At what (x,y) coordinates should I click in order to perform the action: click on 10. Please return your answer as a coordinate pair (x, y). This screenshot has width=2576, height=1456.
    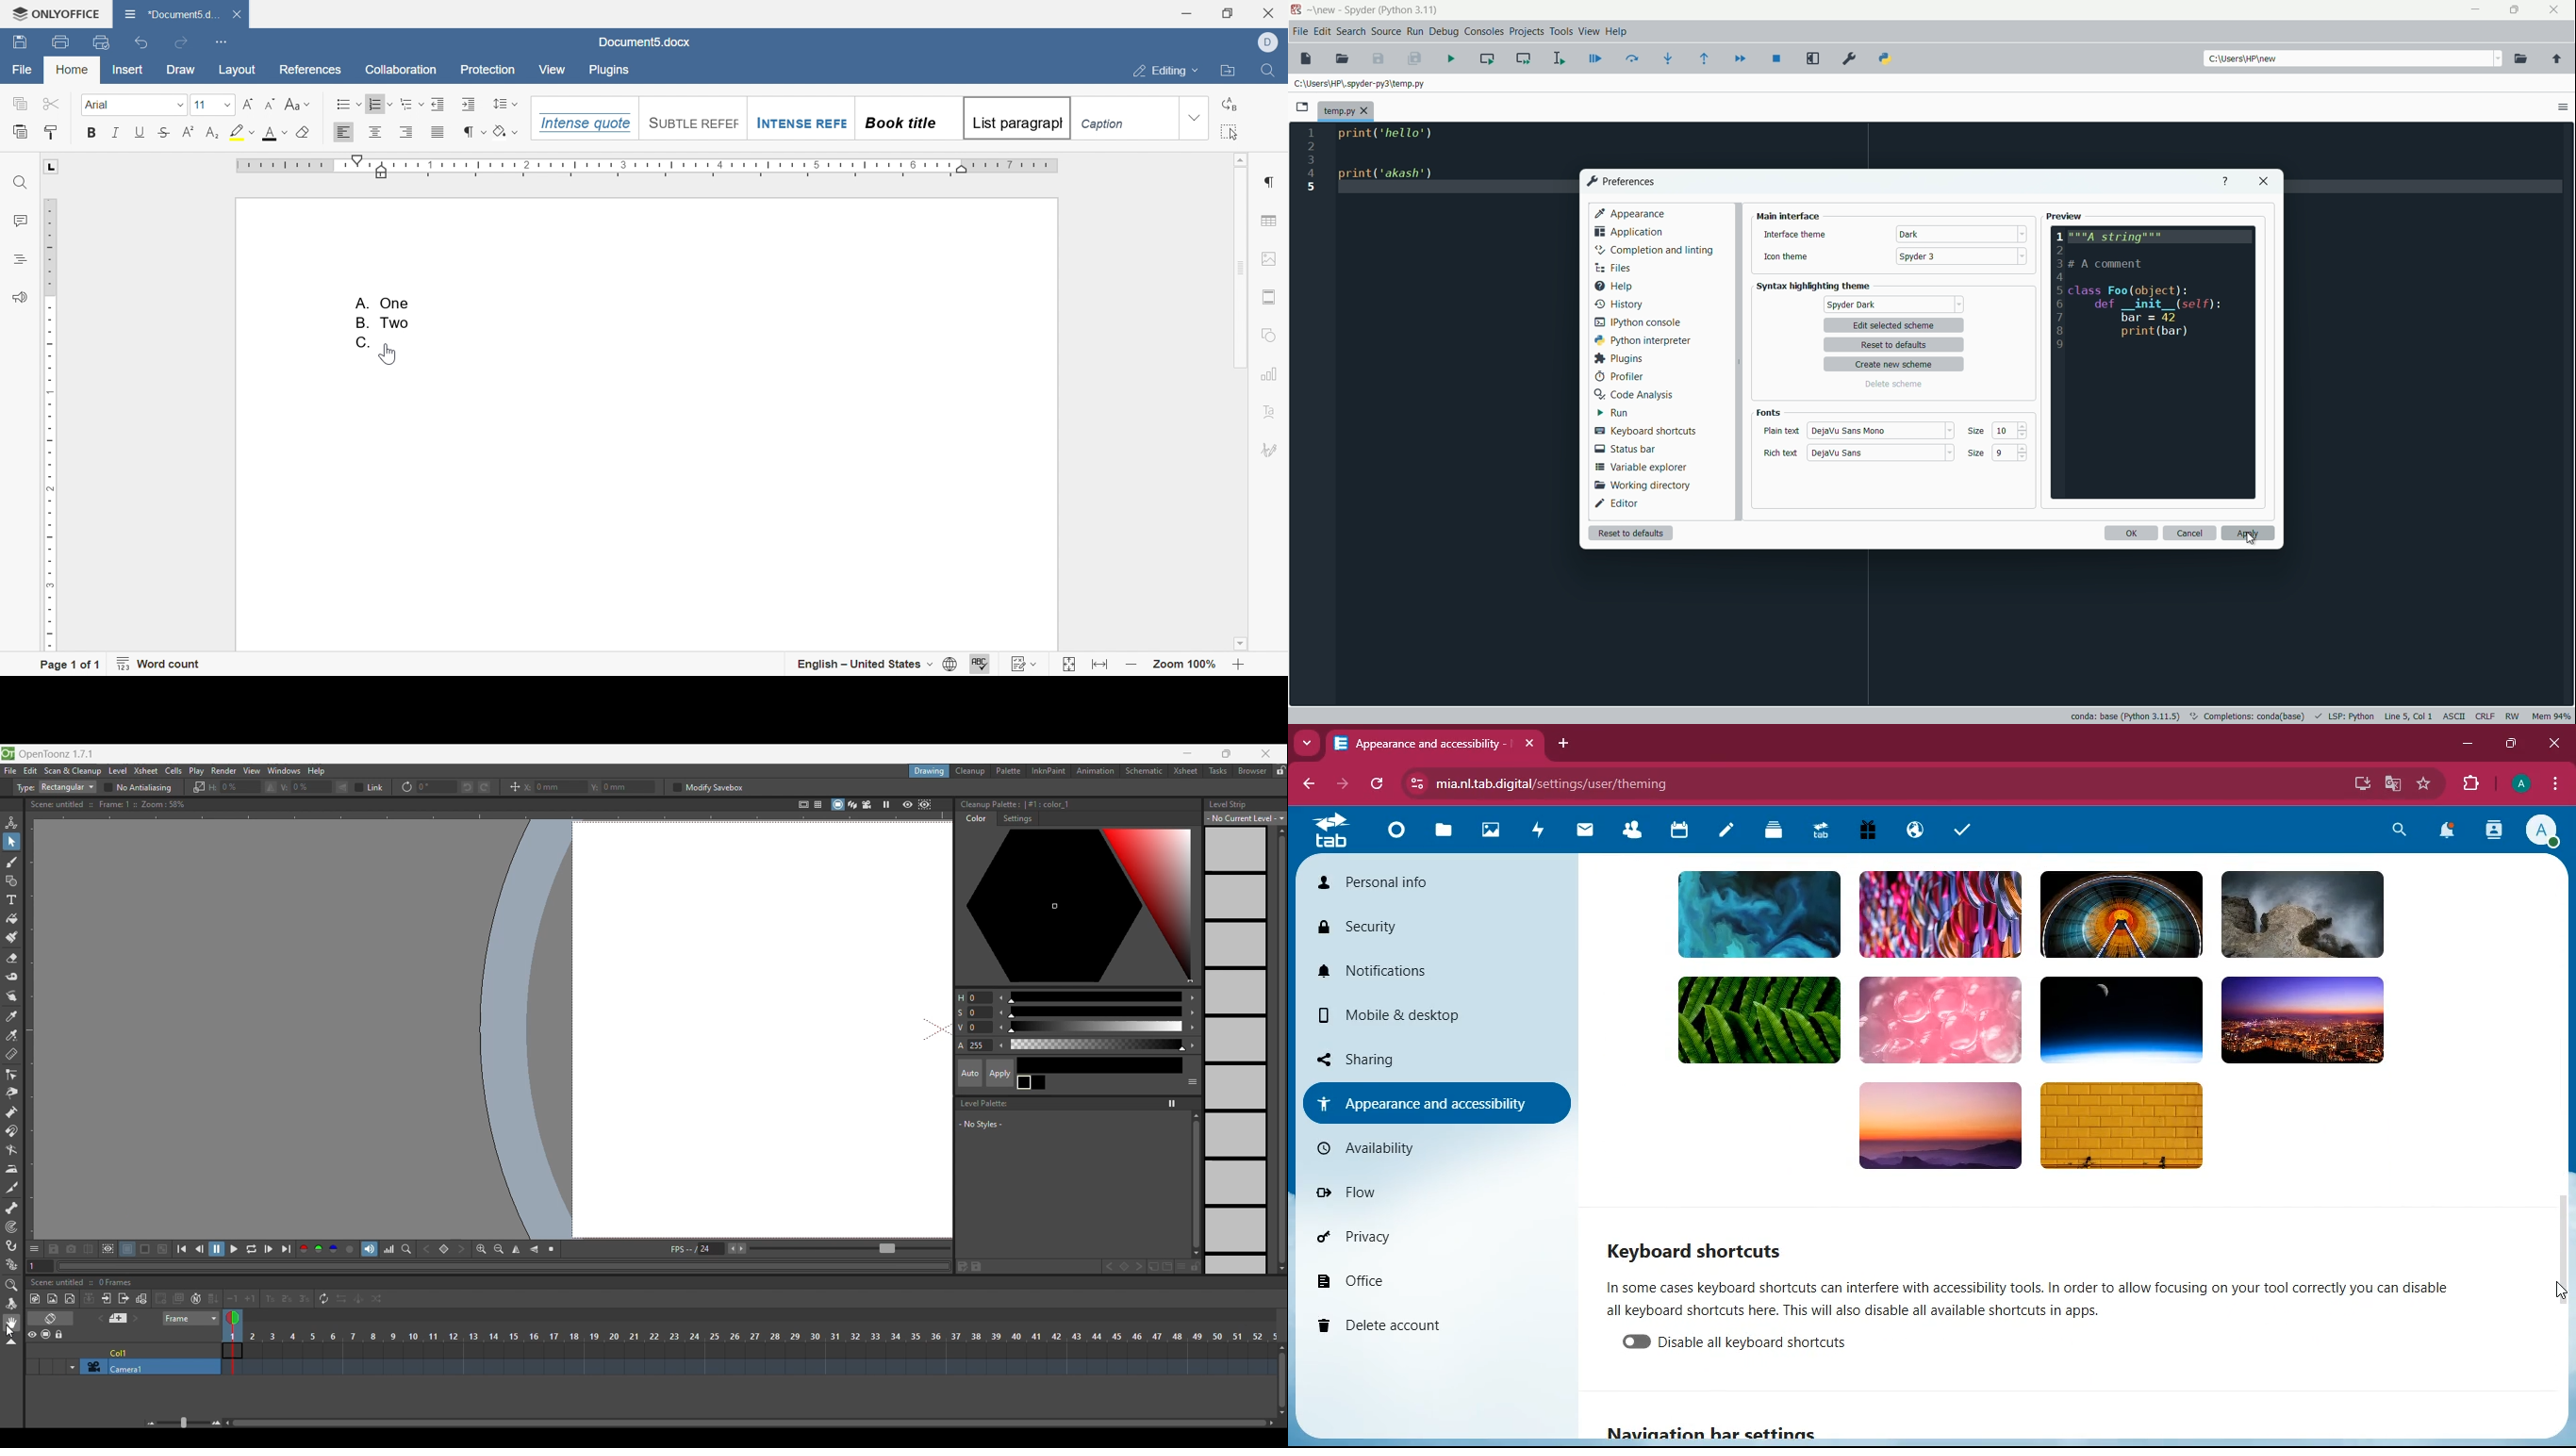
    Looking at the image, I should click on (2005, 431).